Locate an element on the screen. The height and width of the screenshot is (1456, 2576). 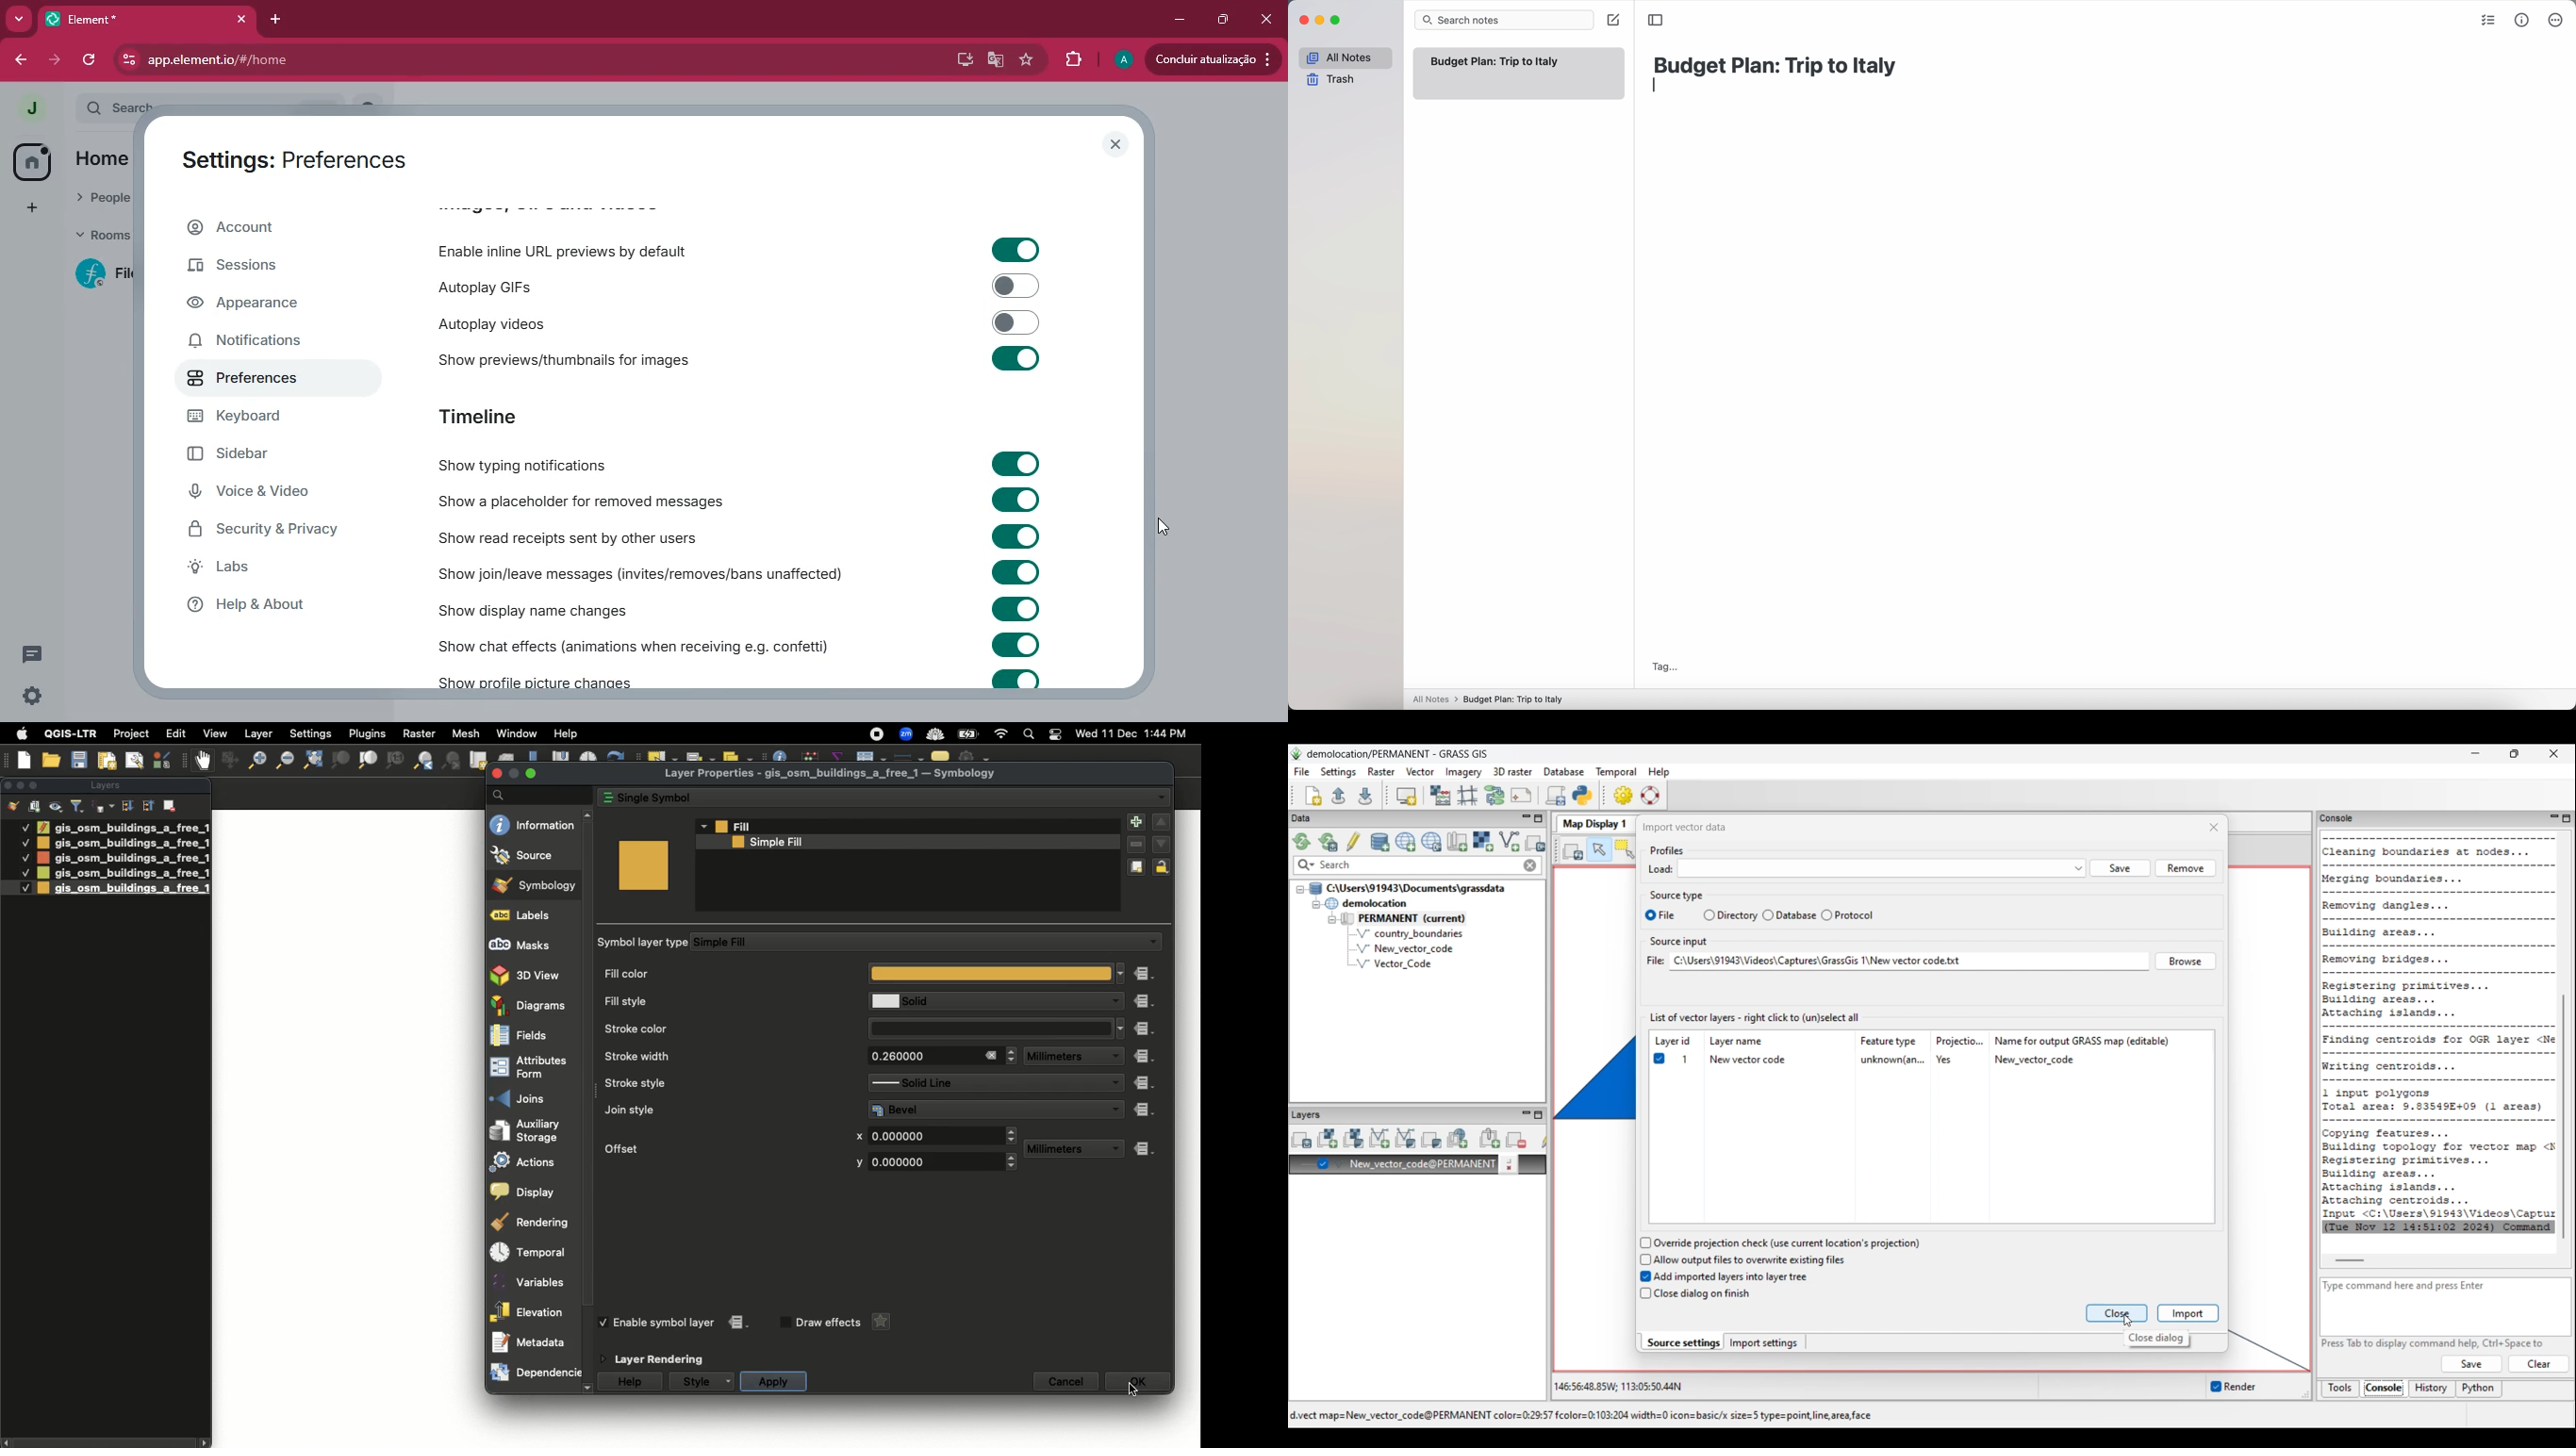
Budget plan trip to Italy note is located at coordinates (1496, 61).